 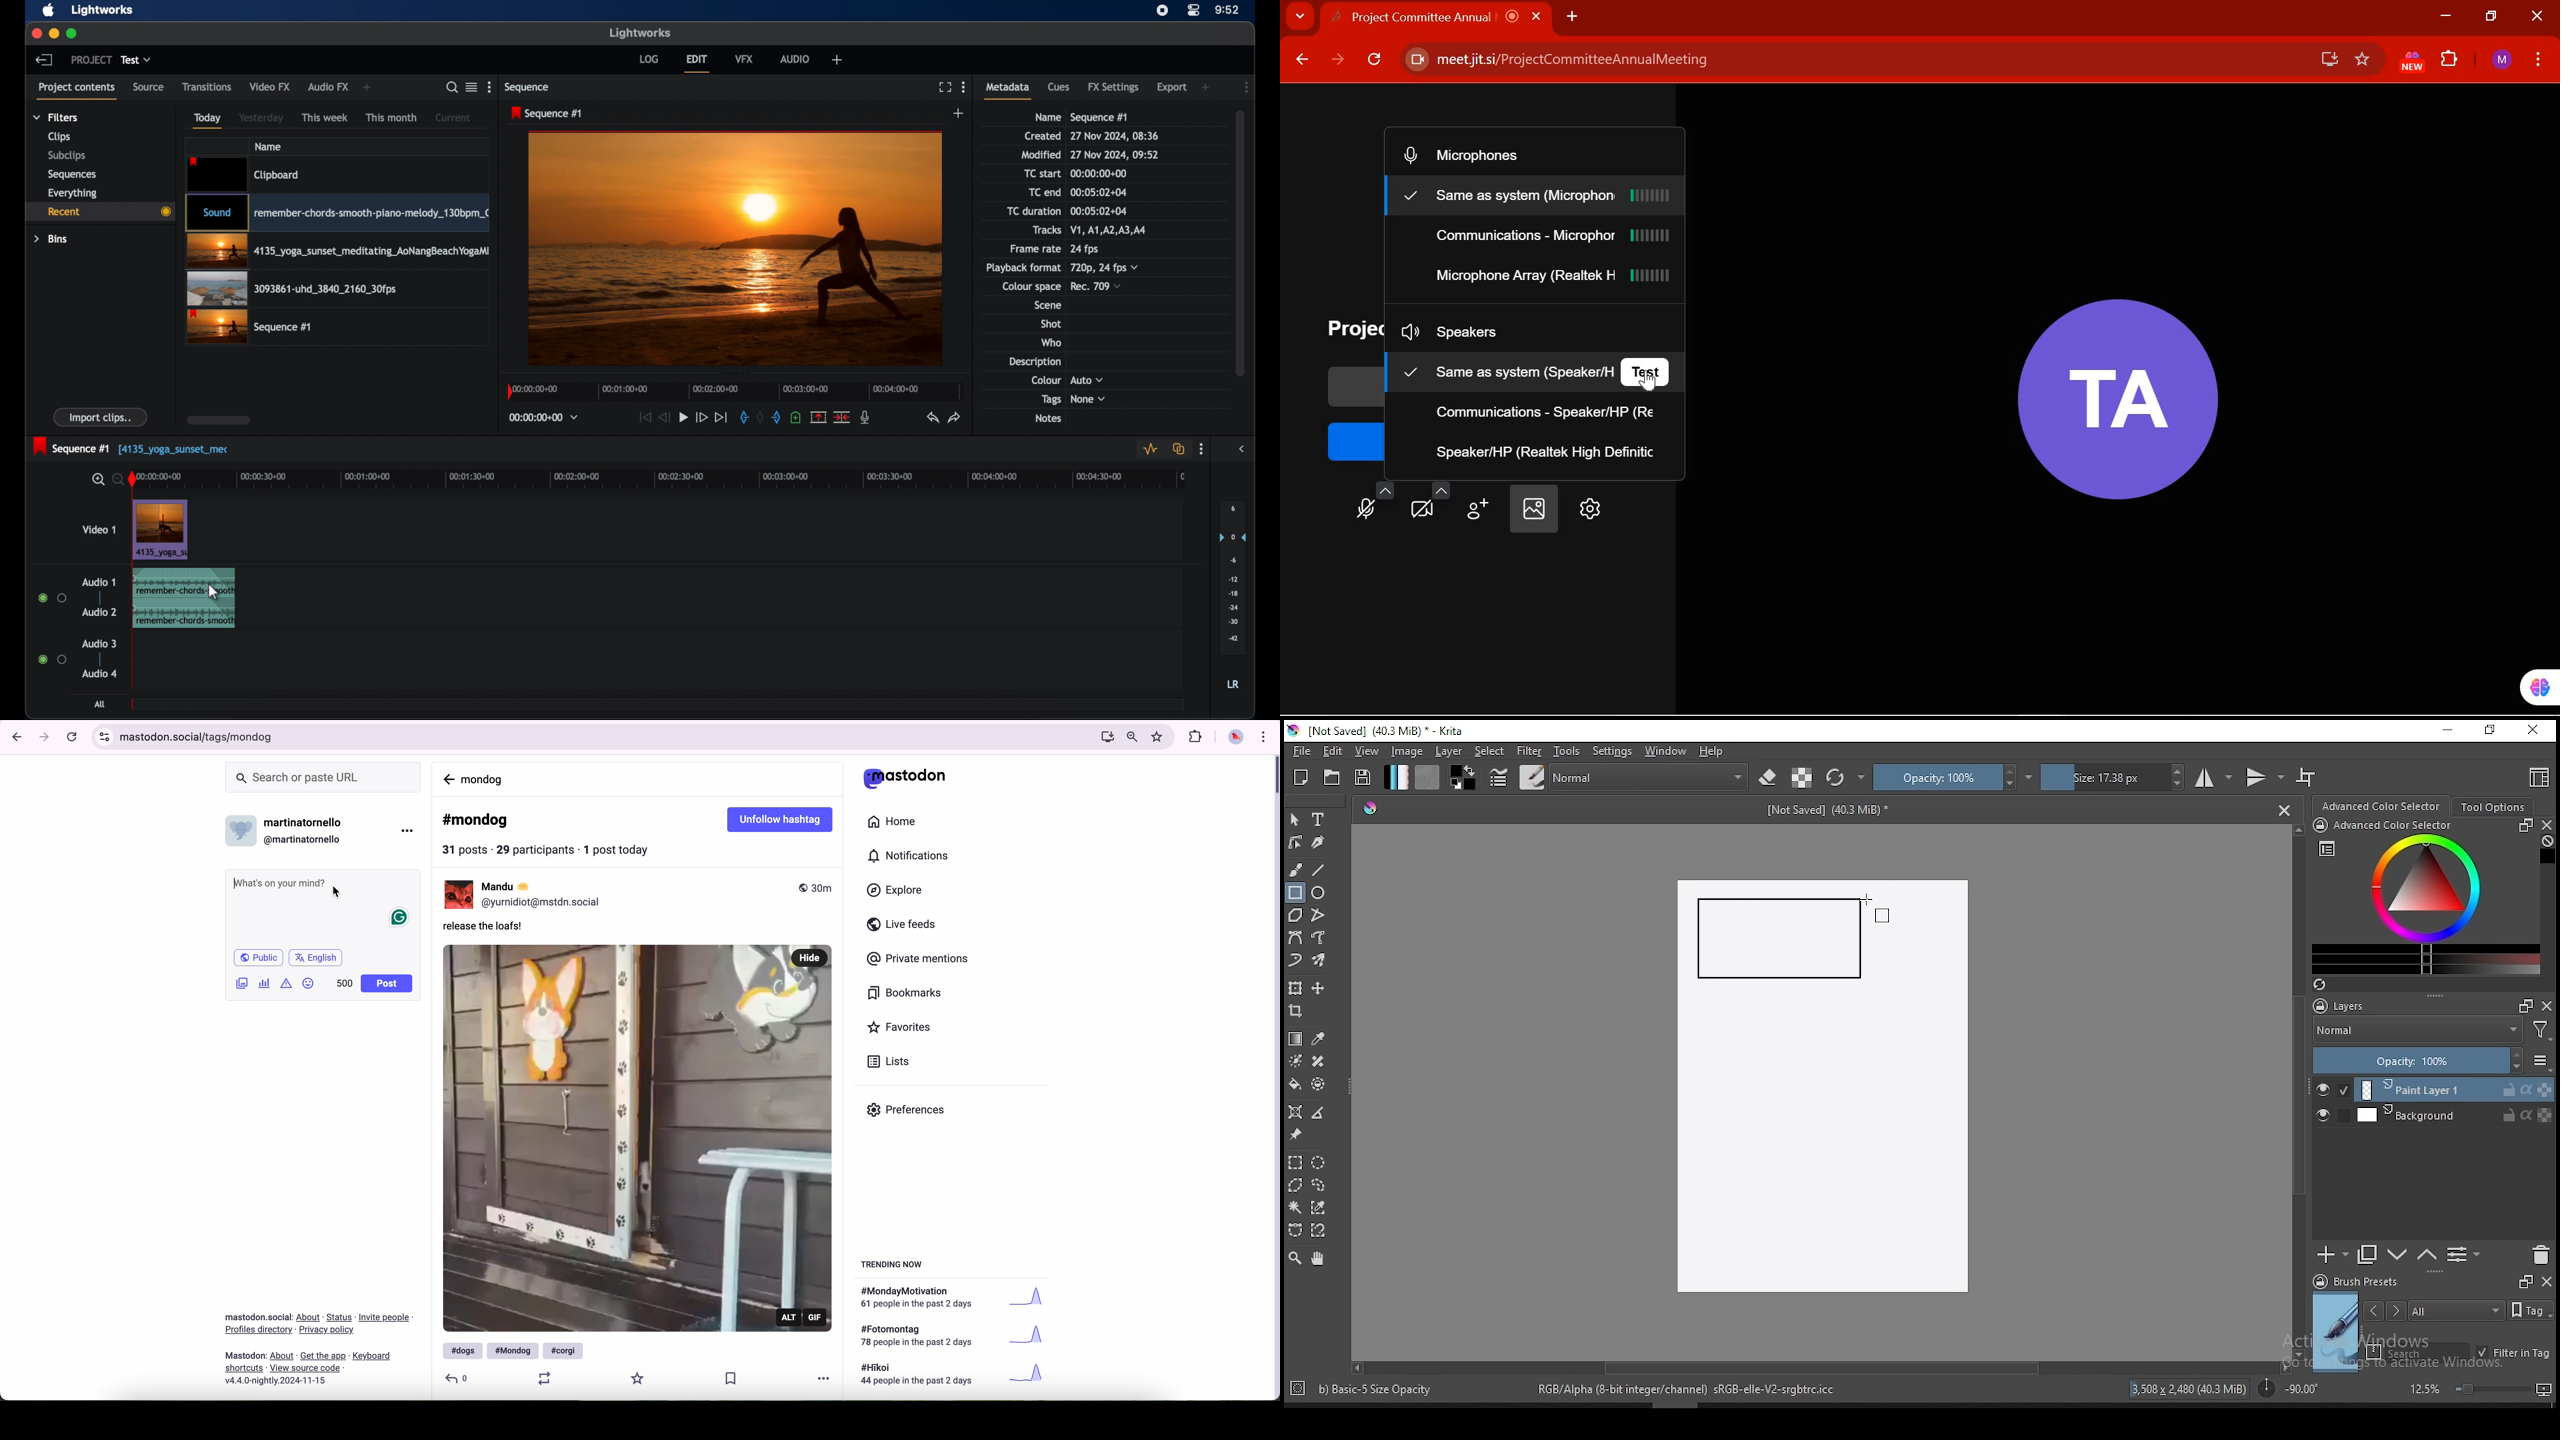 What do you see at coordinates (922, 1299) in the screenshot?
I see `text` at bounding box center [922, 1299].